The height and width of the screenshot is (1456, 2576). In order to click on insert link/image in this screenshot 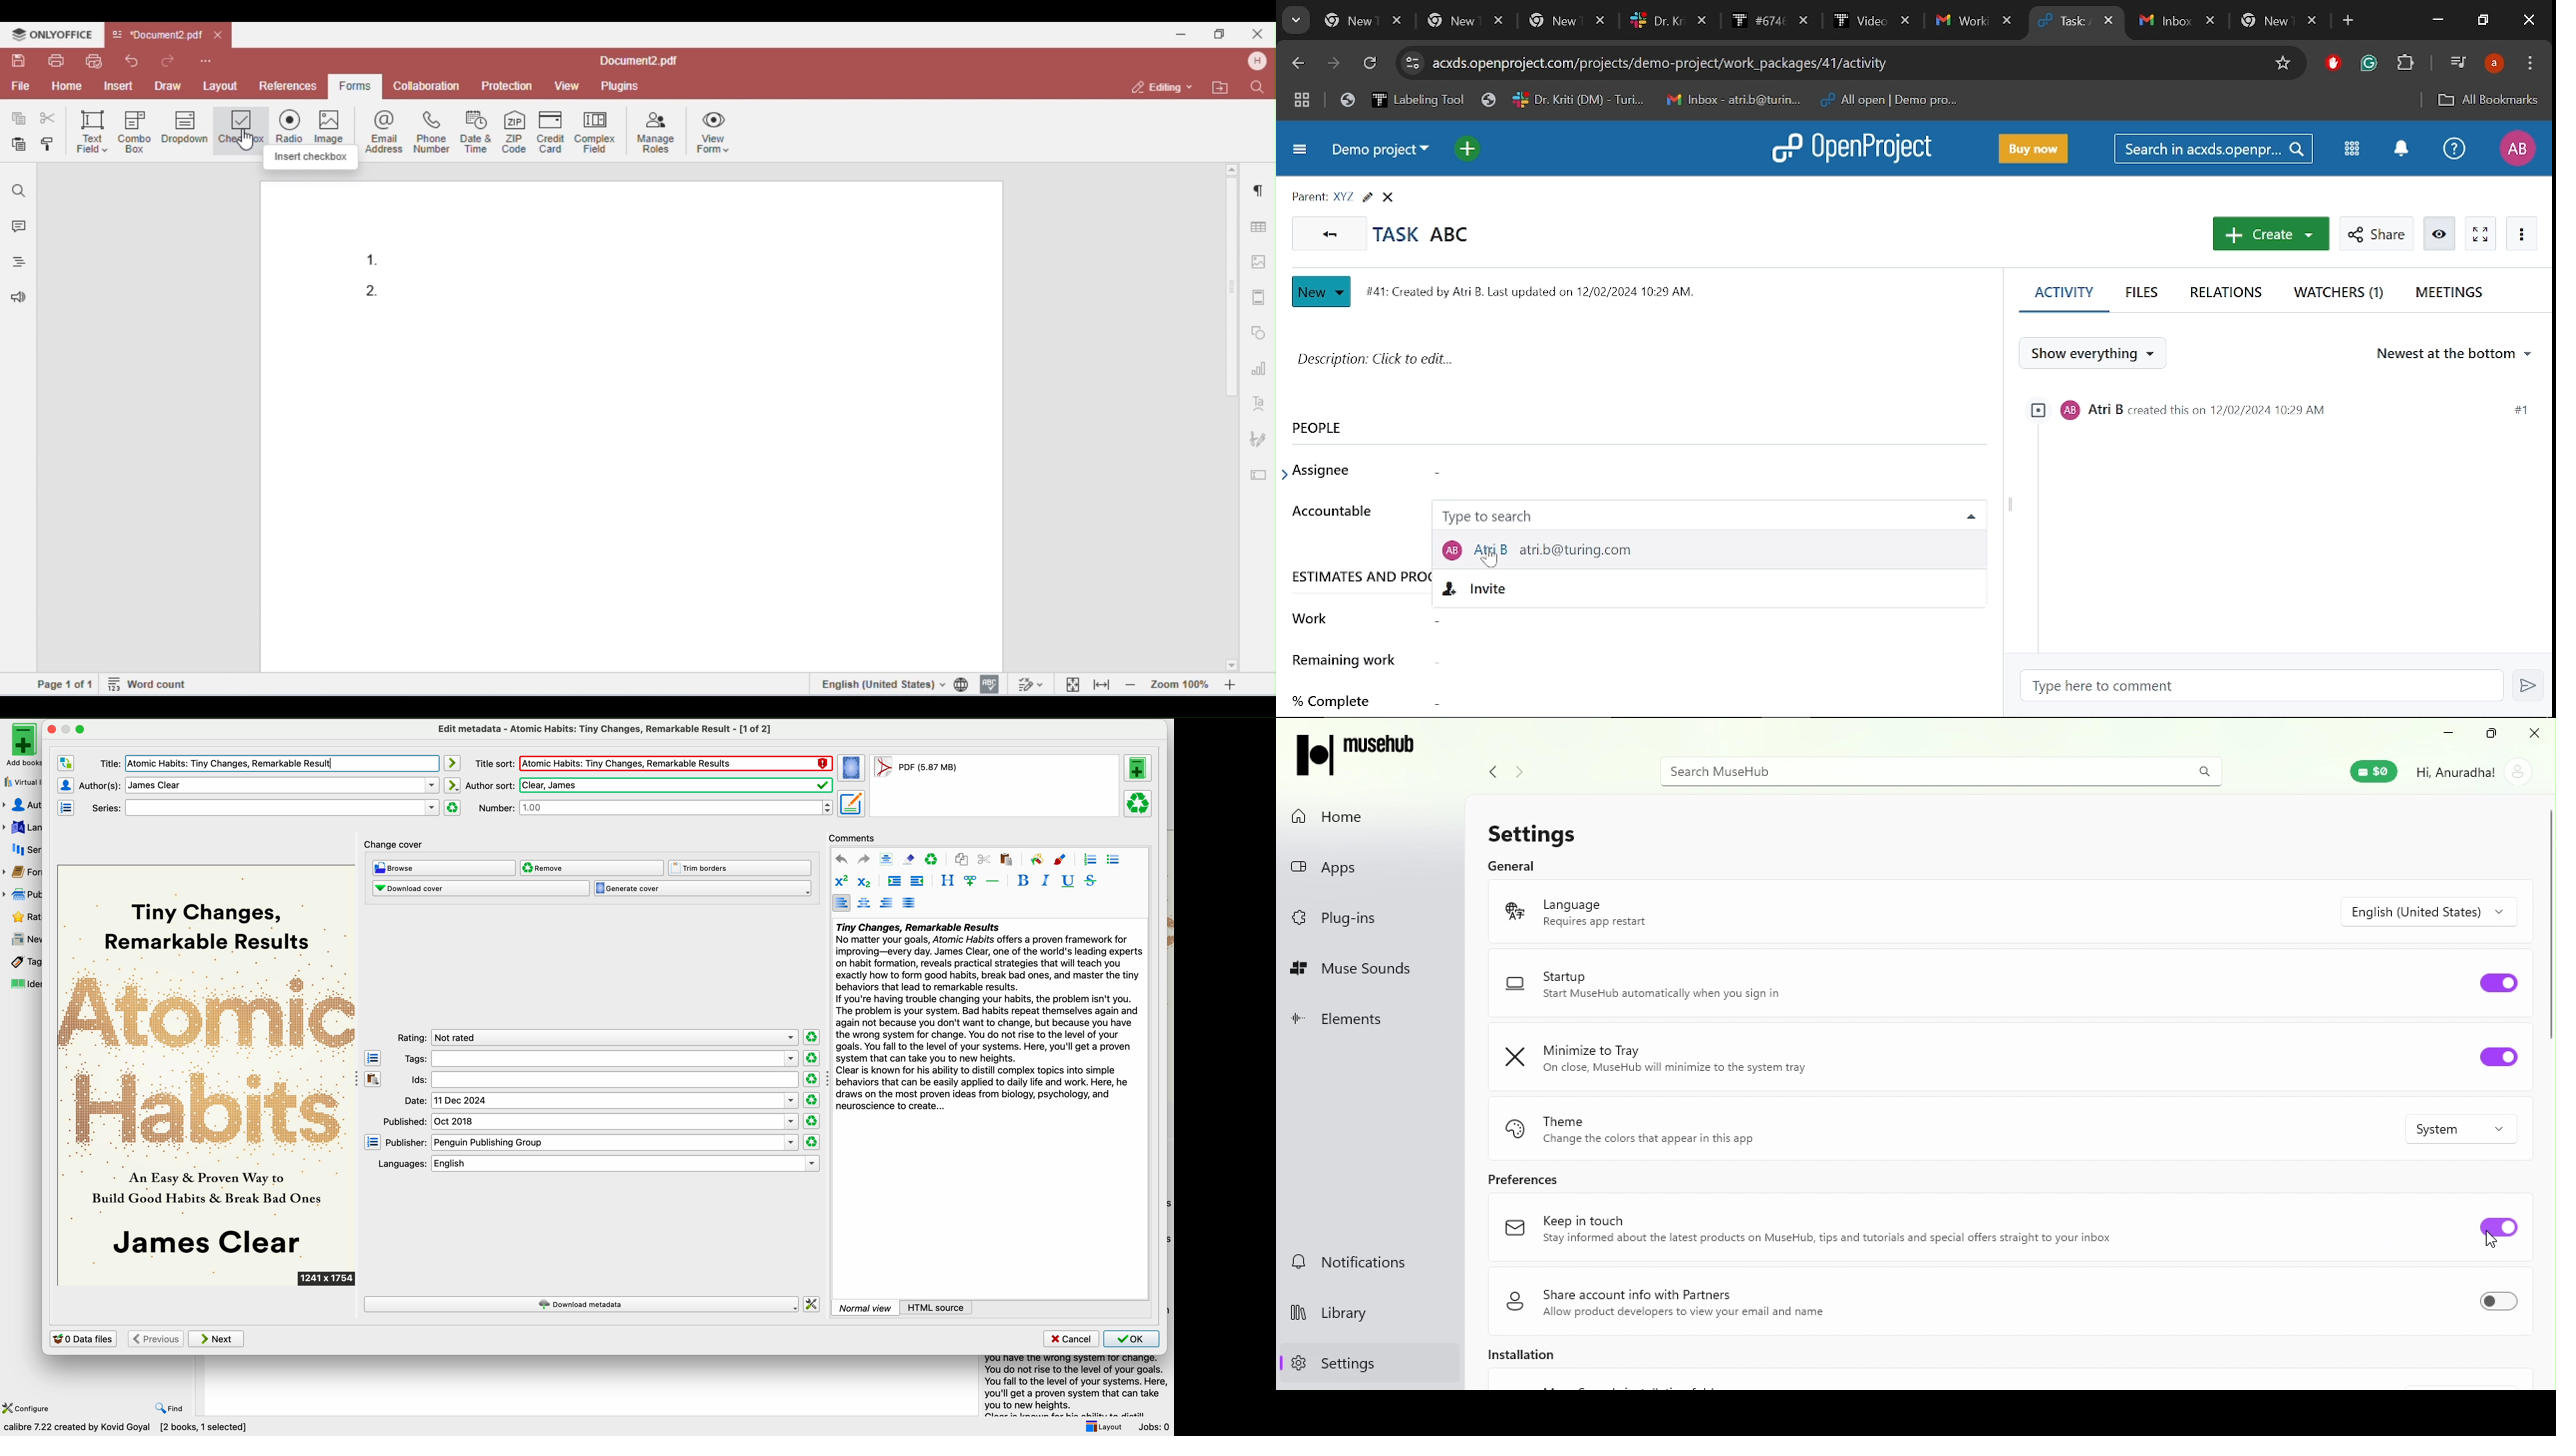, I will do `click(970, 882)`.